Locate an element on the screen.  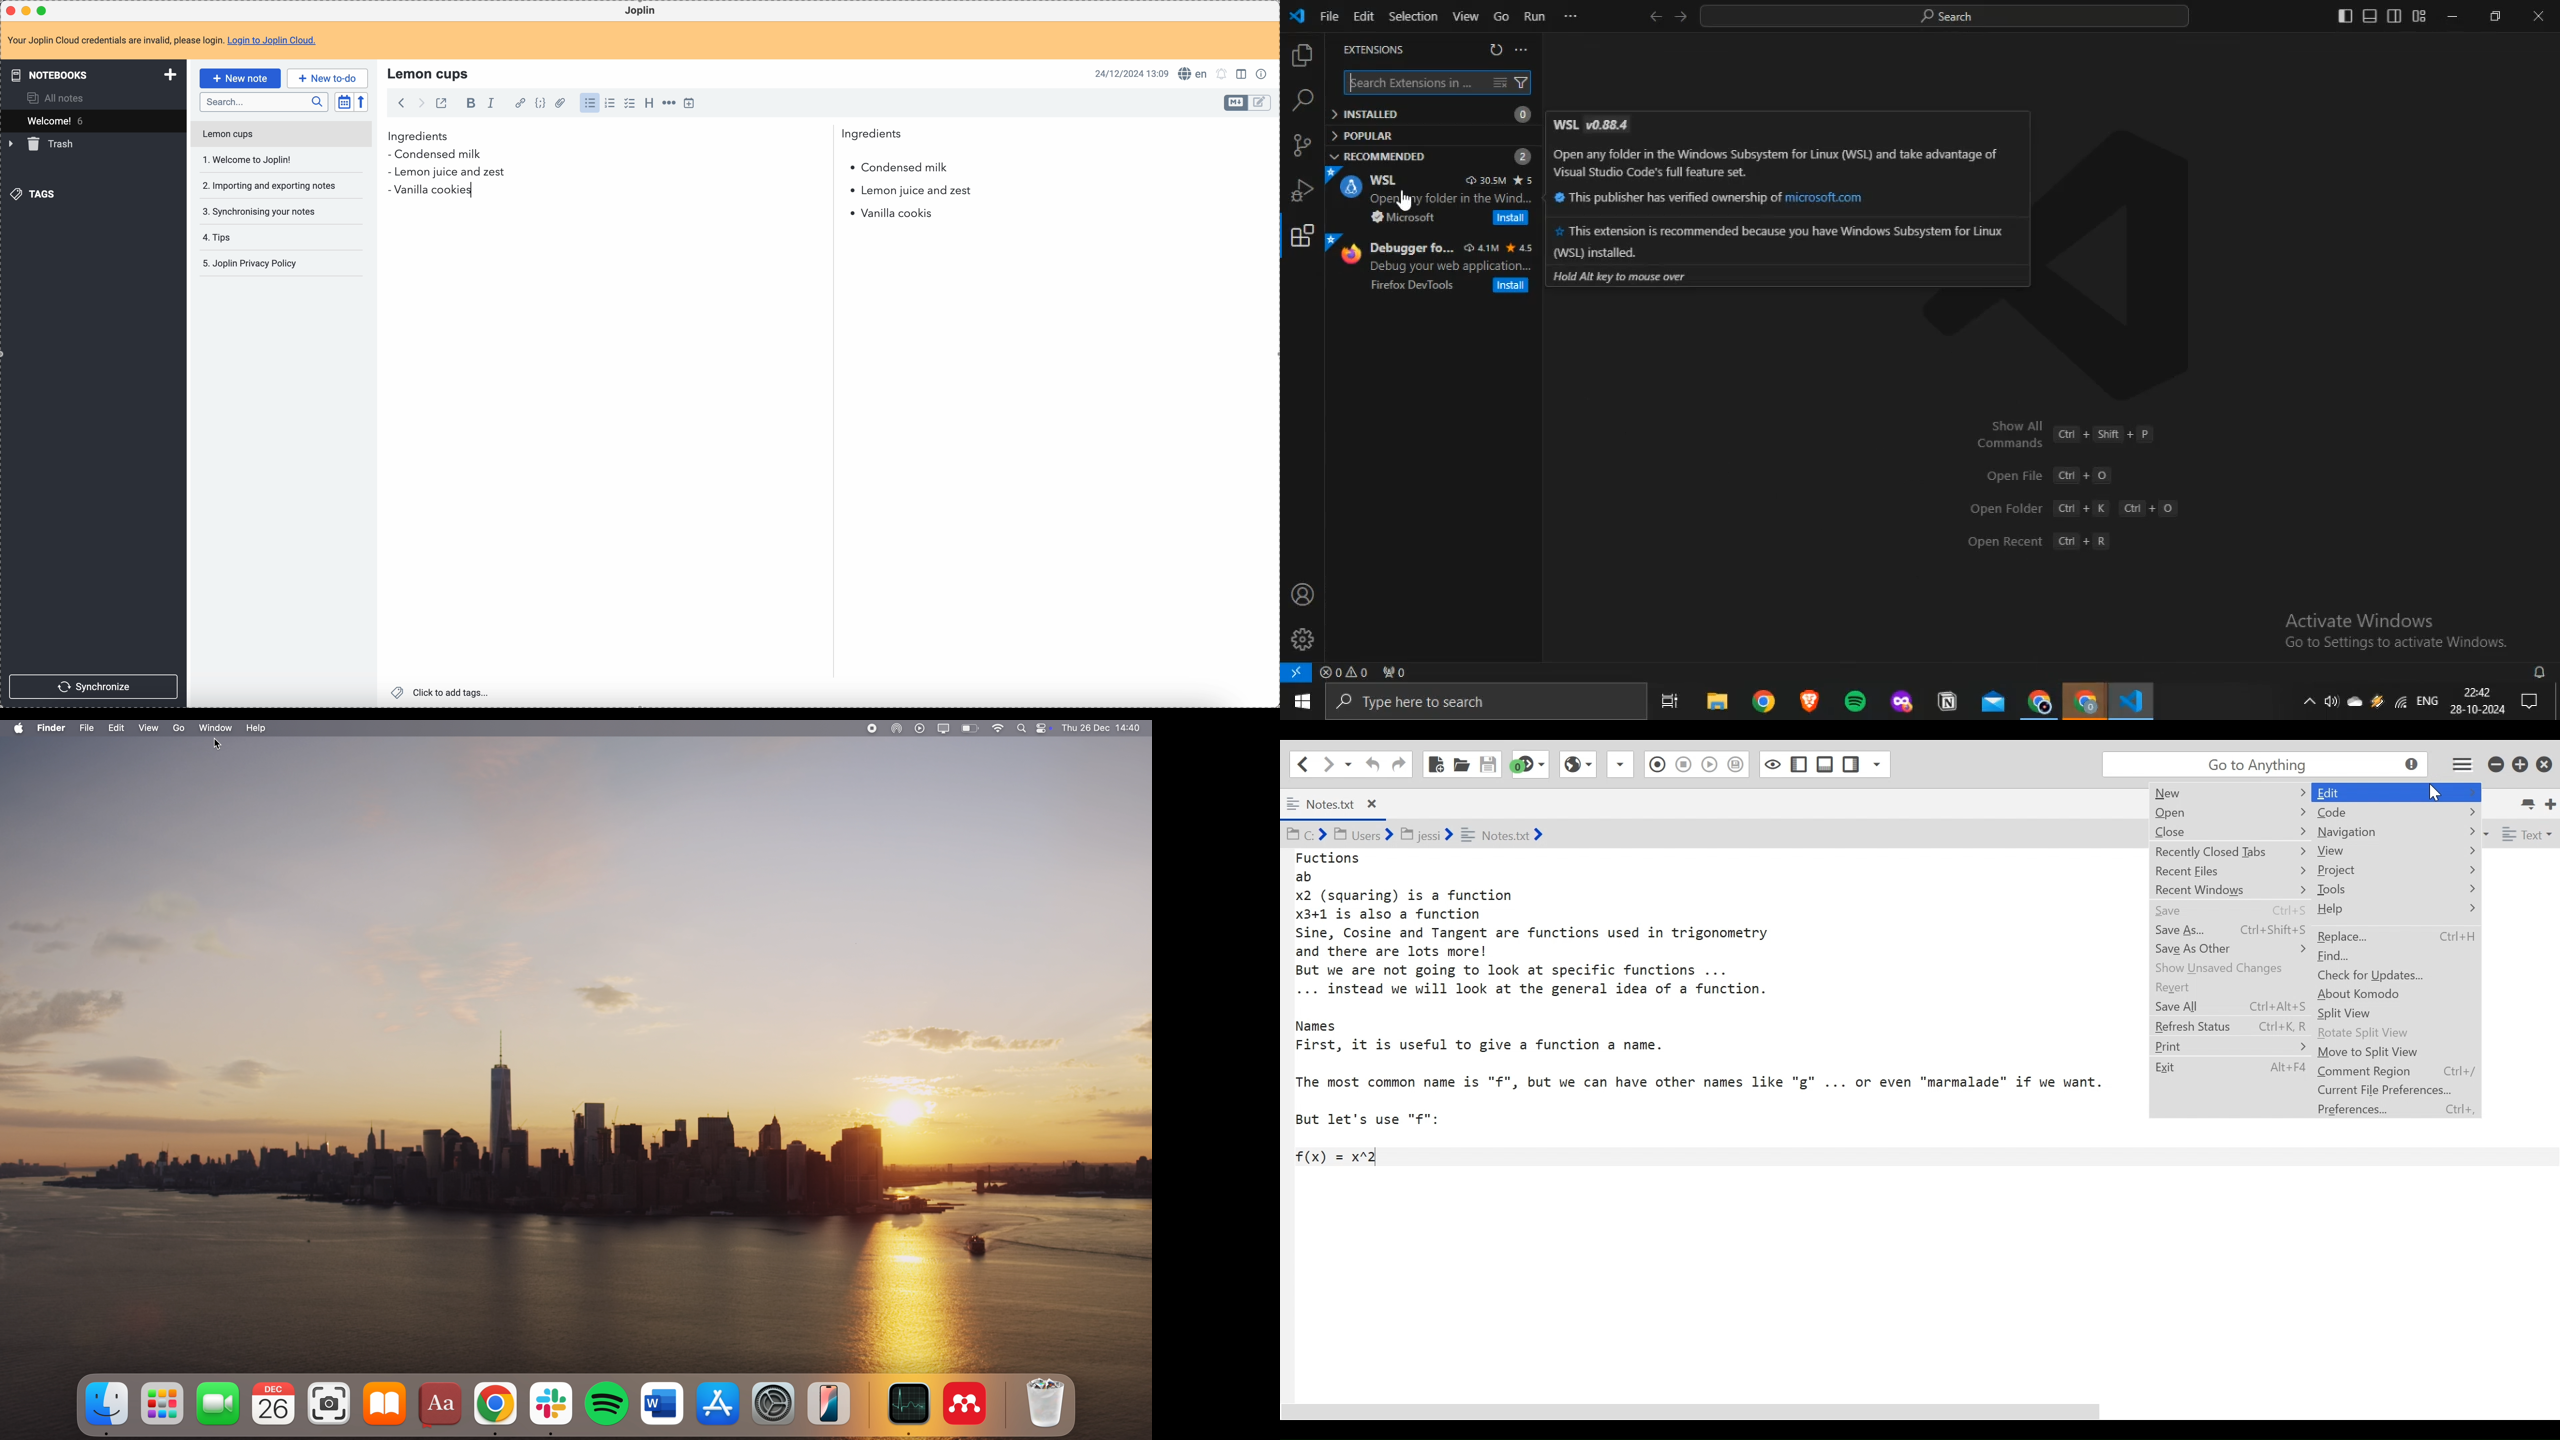
condensed milk is located at coordinates (898, 168).